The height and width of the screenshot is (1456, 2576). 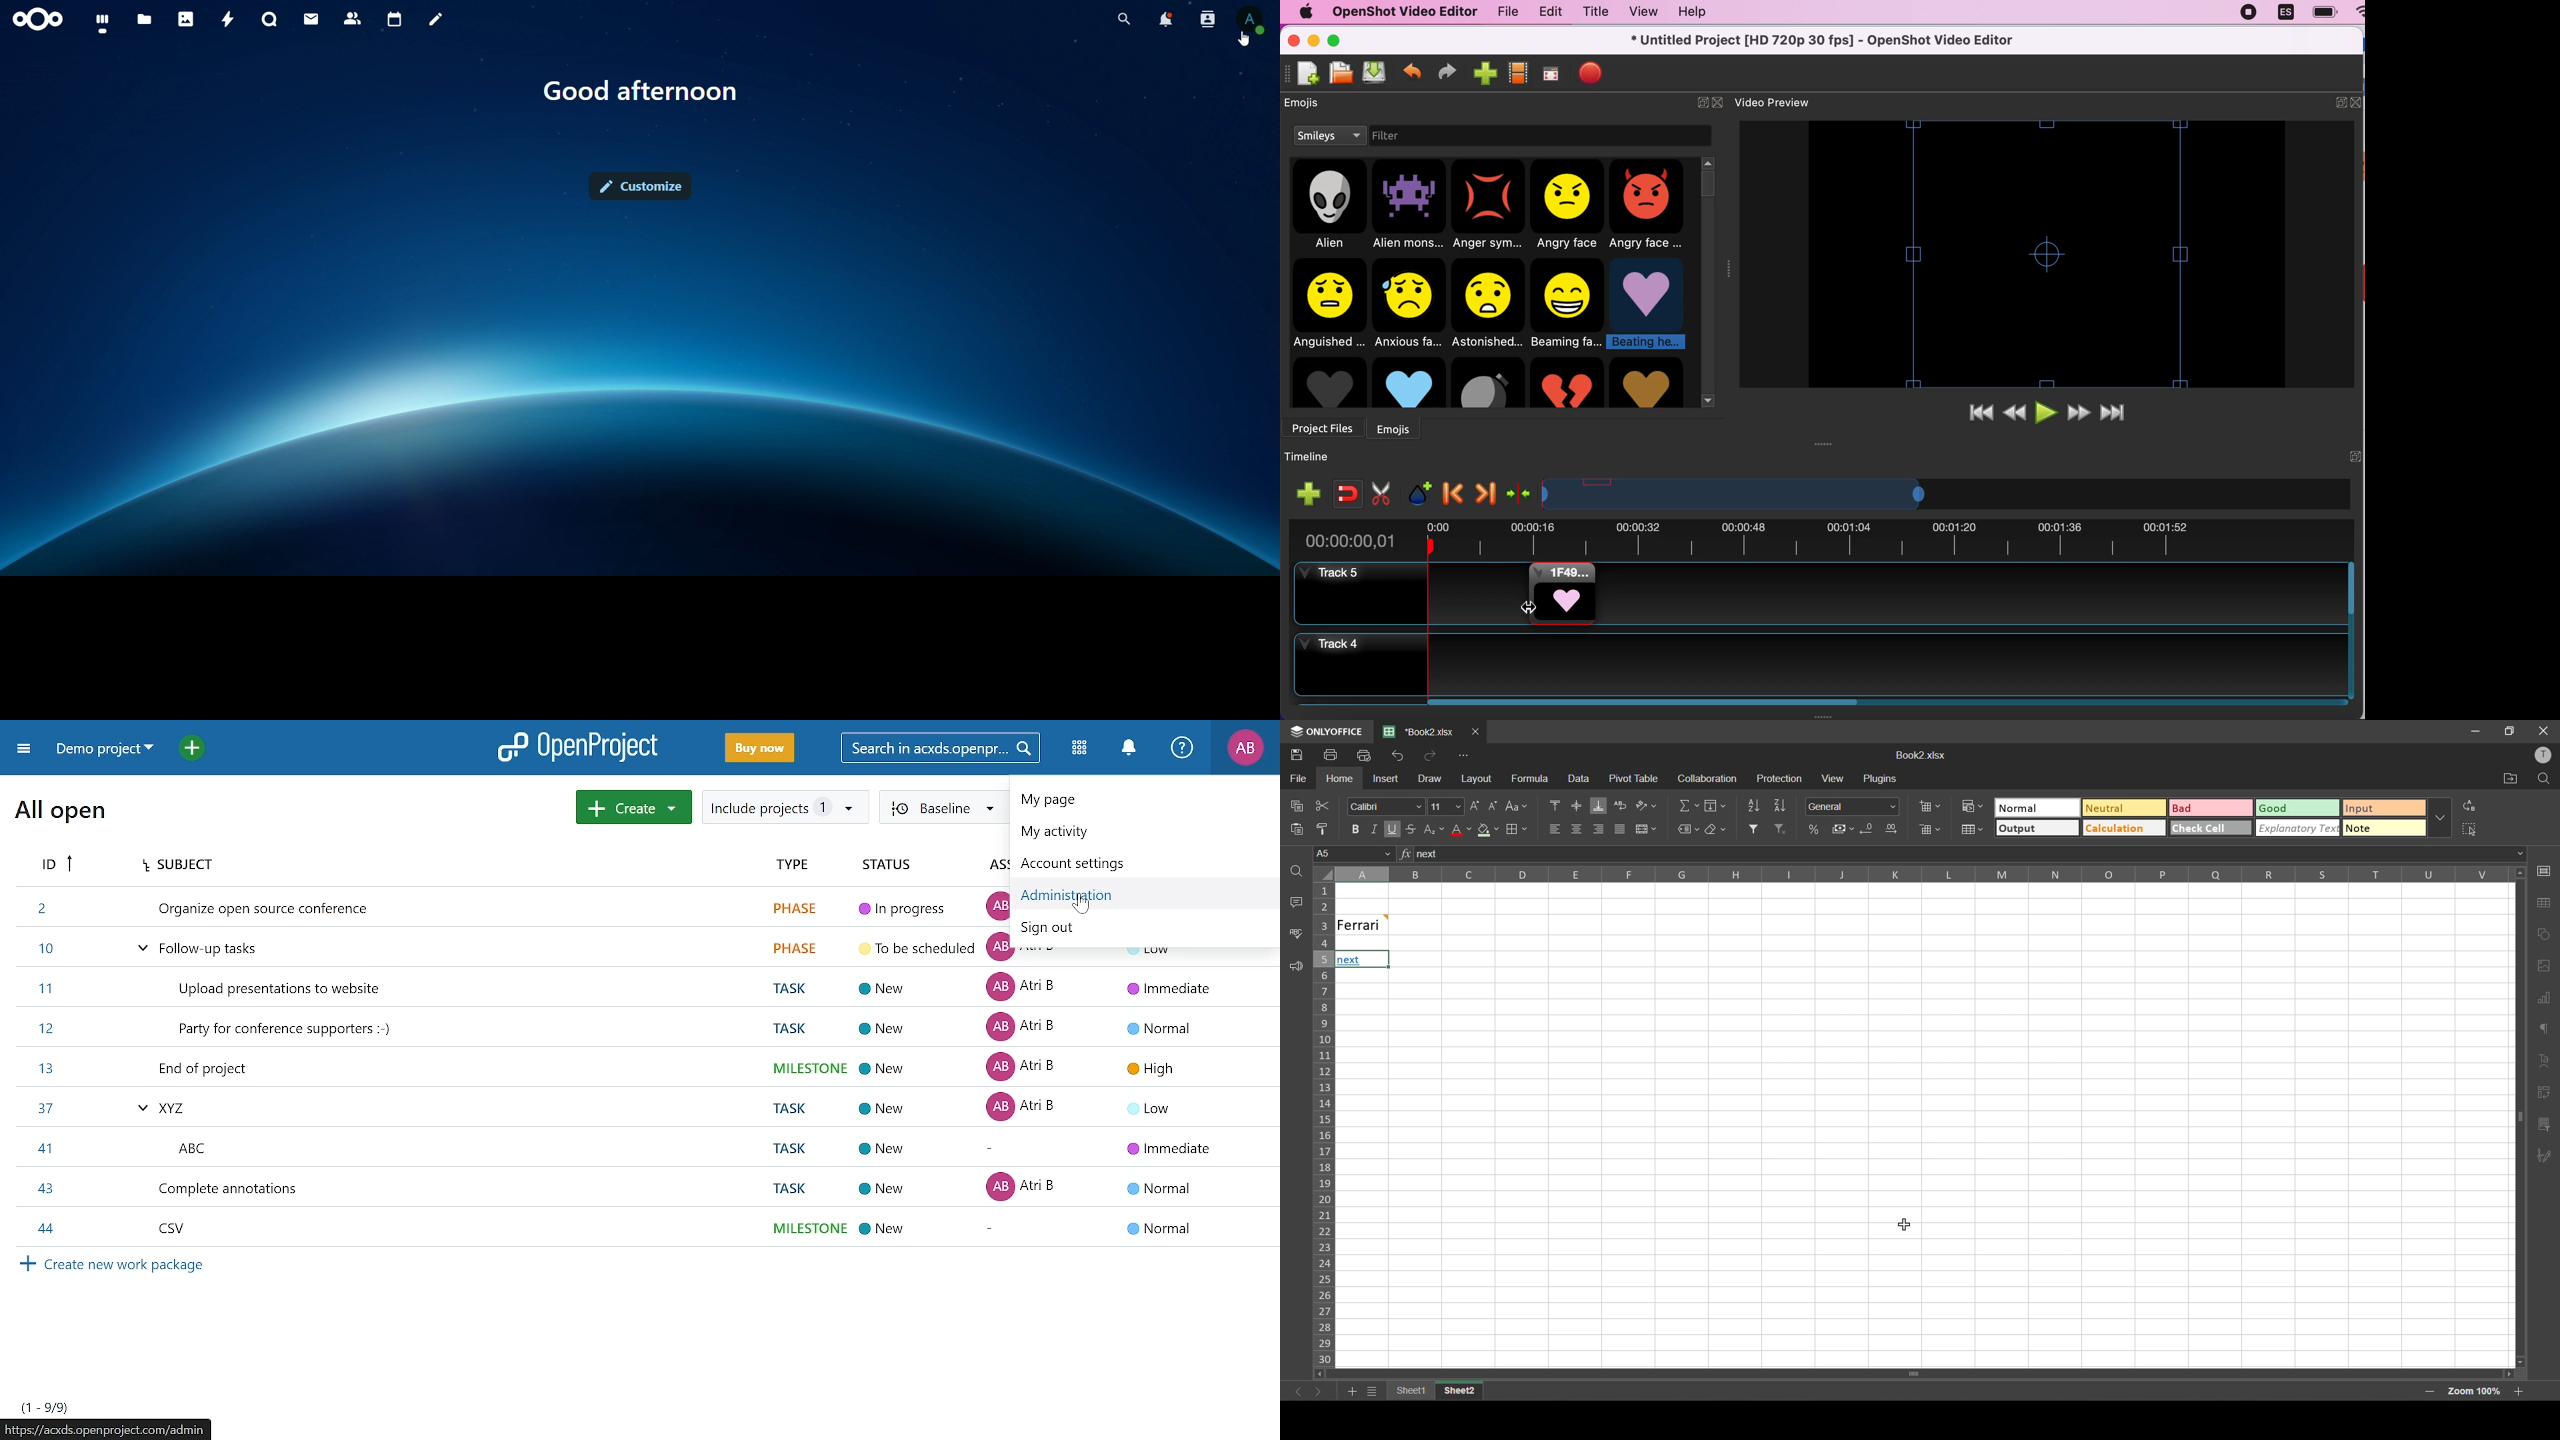 What do you see at coordinates (1328, 303) in the screenshot?
I see `anguished` at bounding box center [1328, 303].